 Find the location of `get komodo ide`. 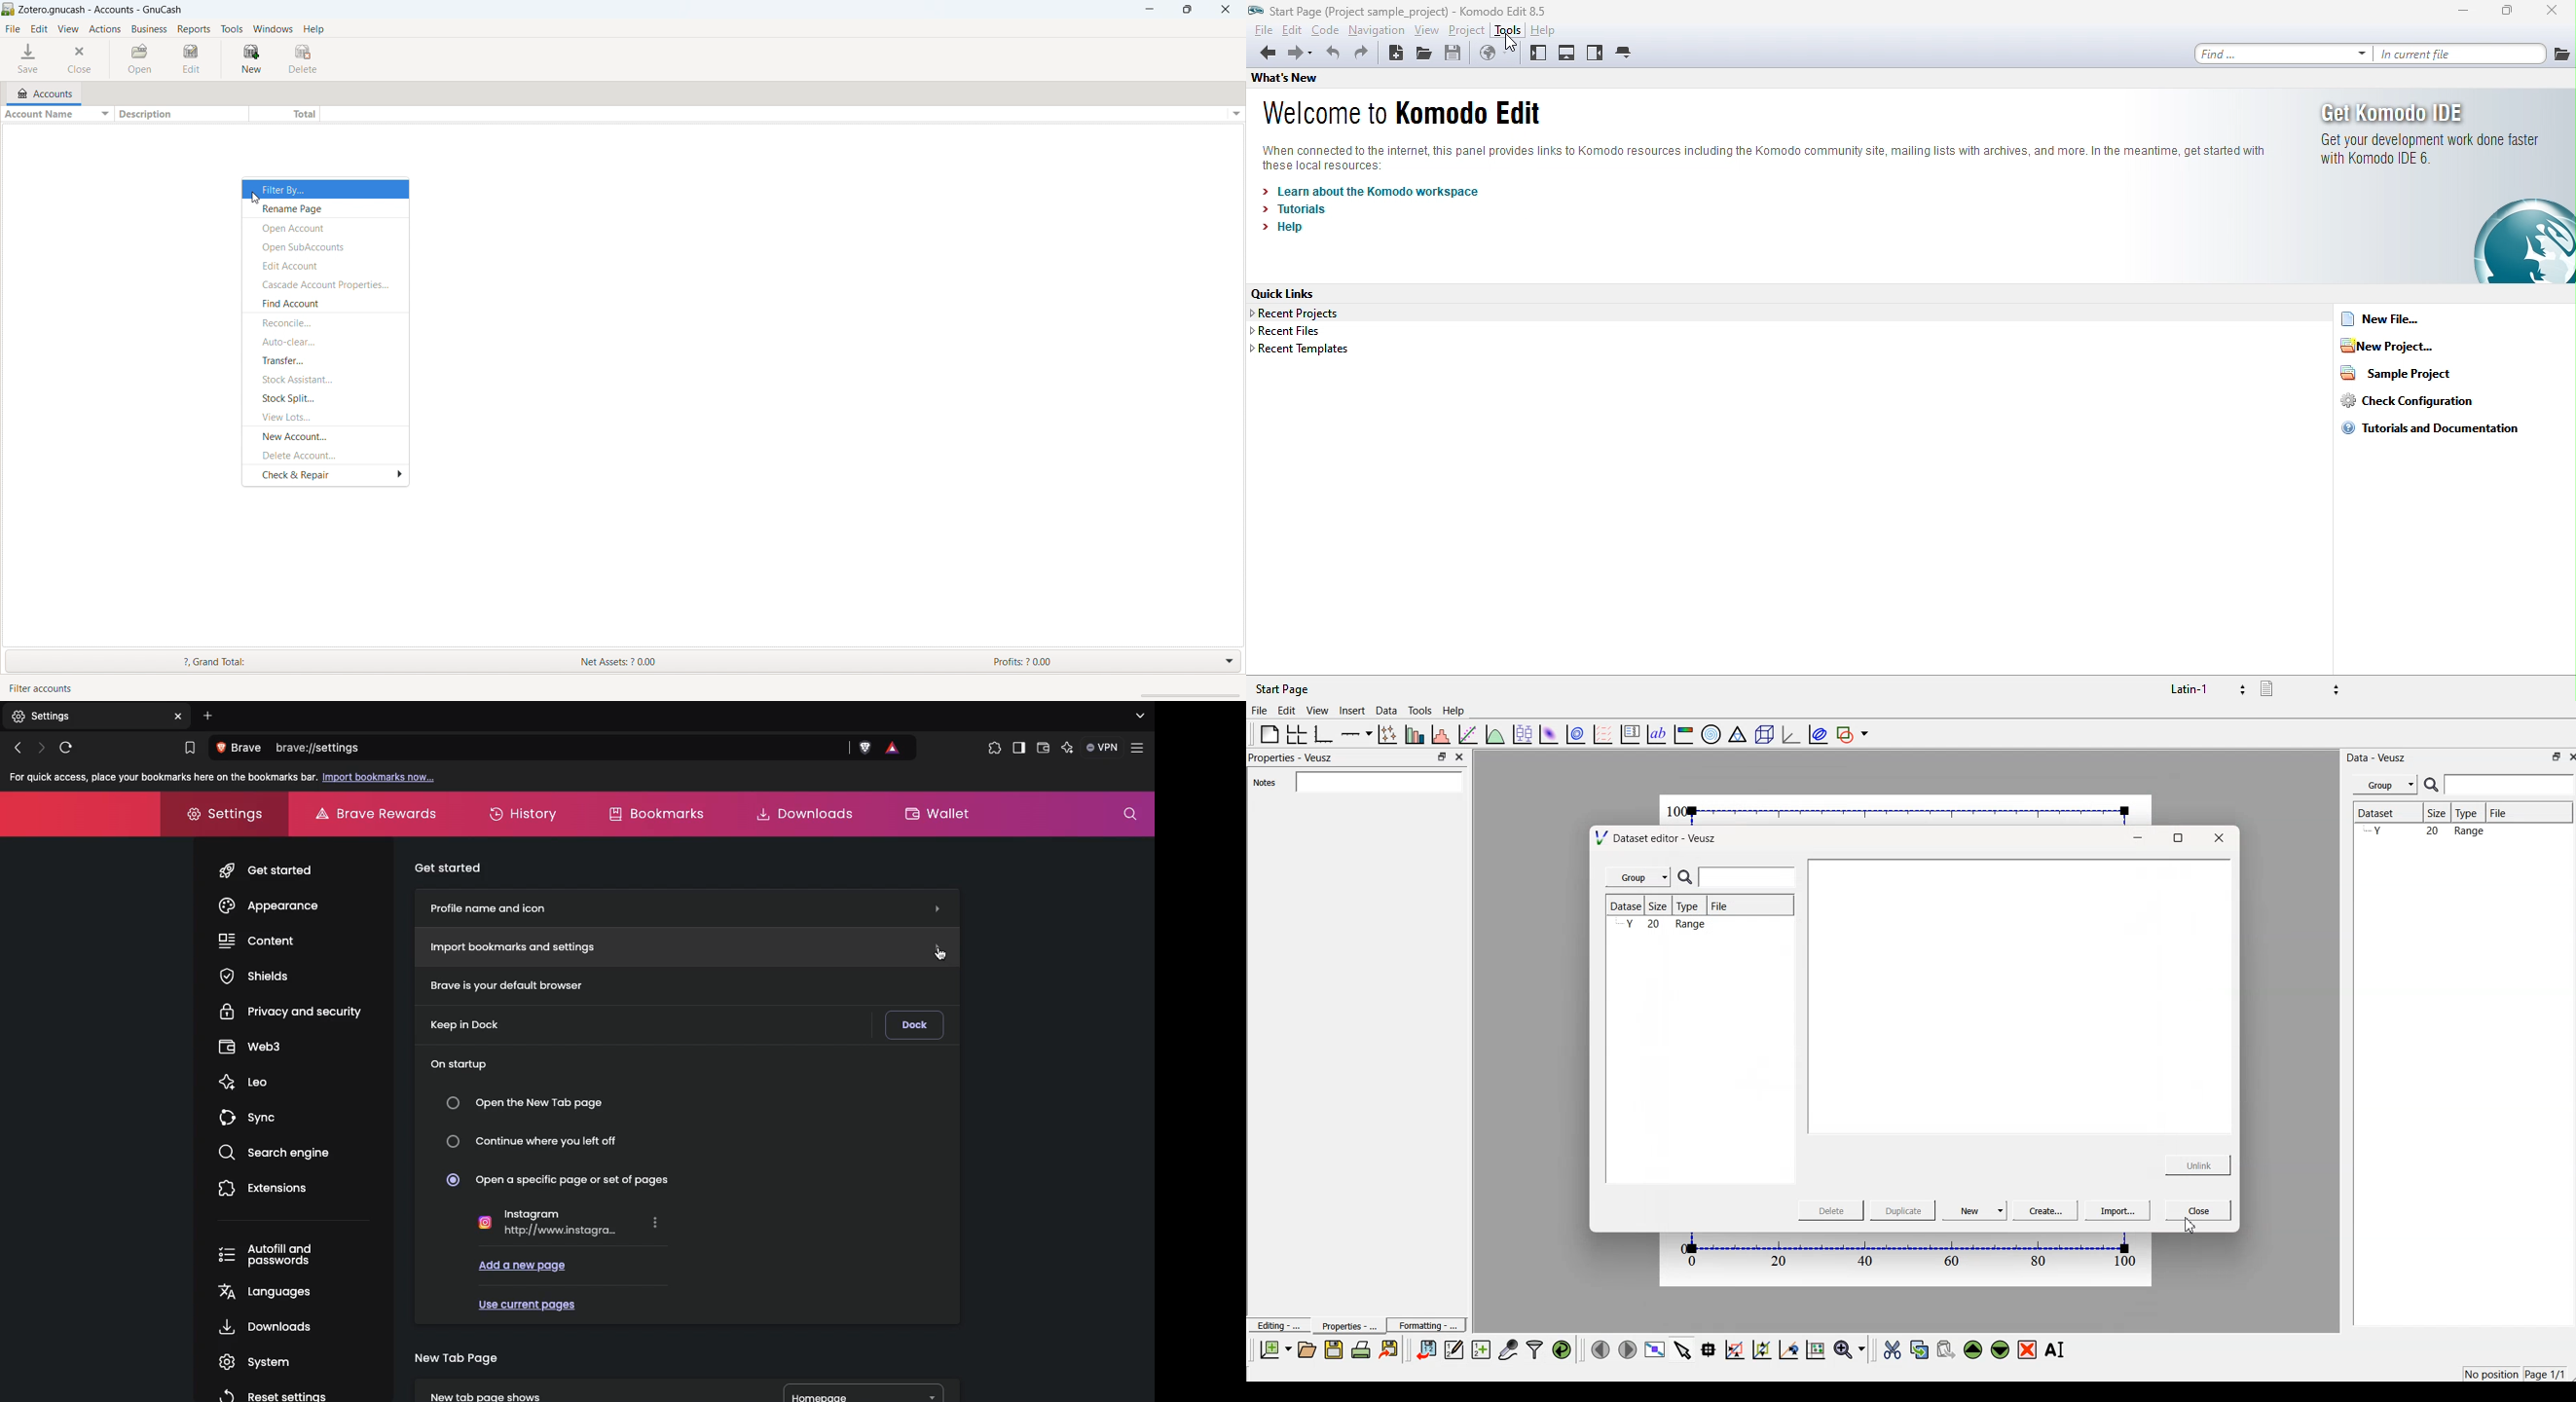

get komodo ide is located at coordinates (2430, 189).